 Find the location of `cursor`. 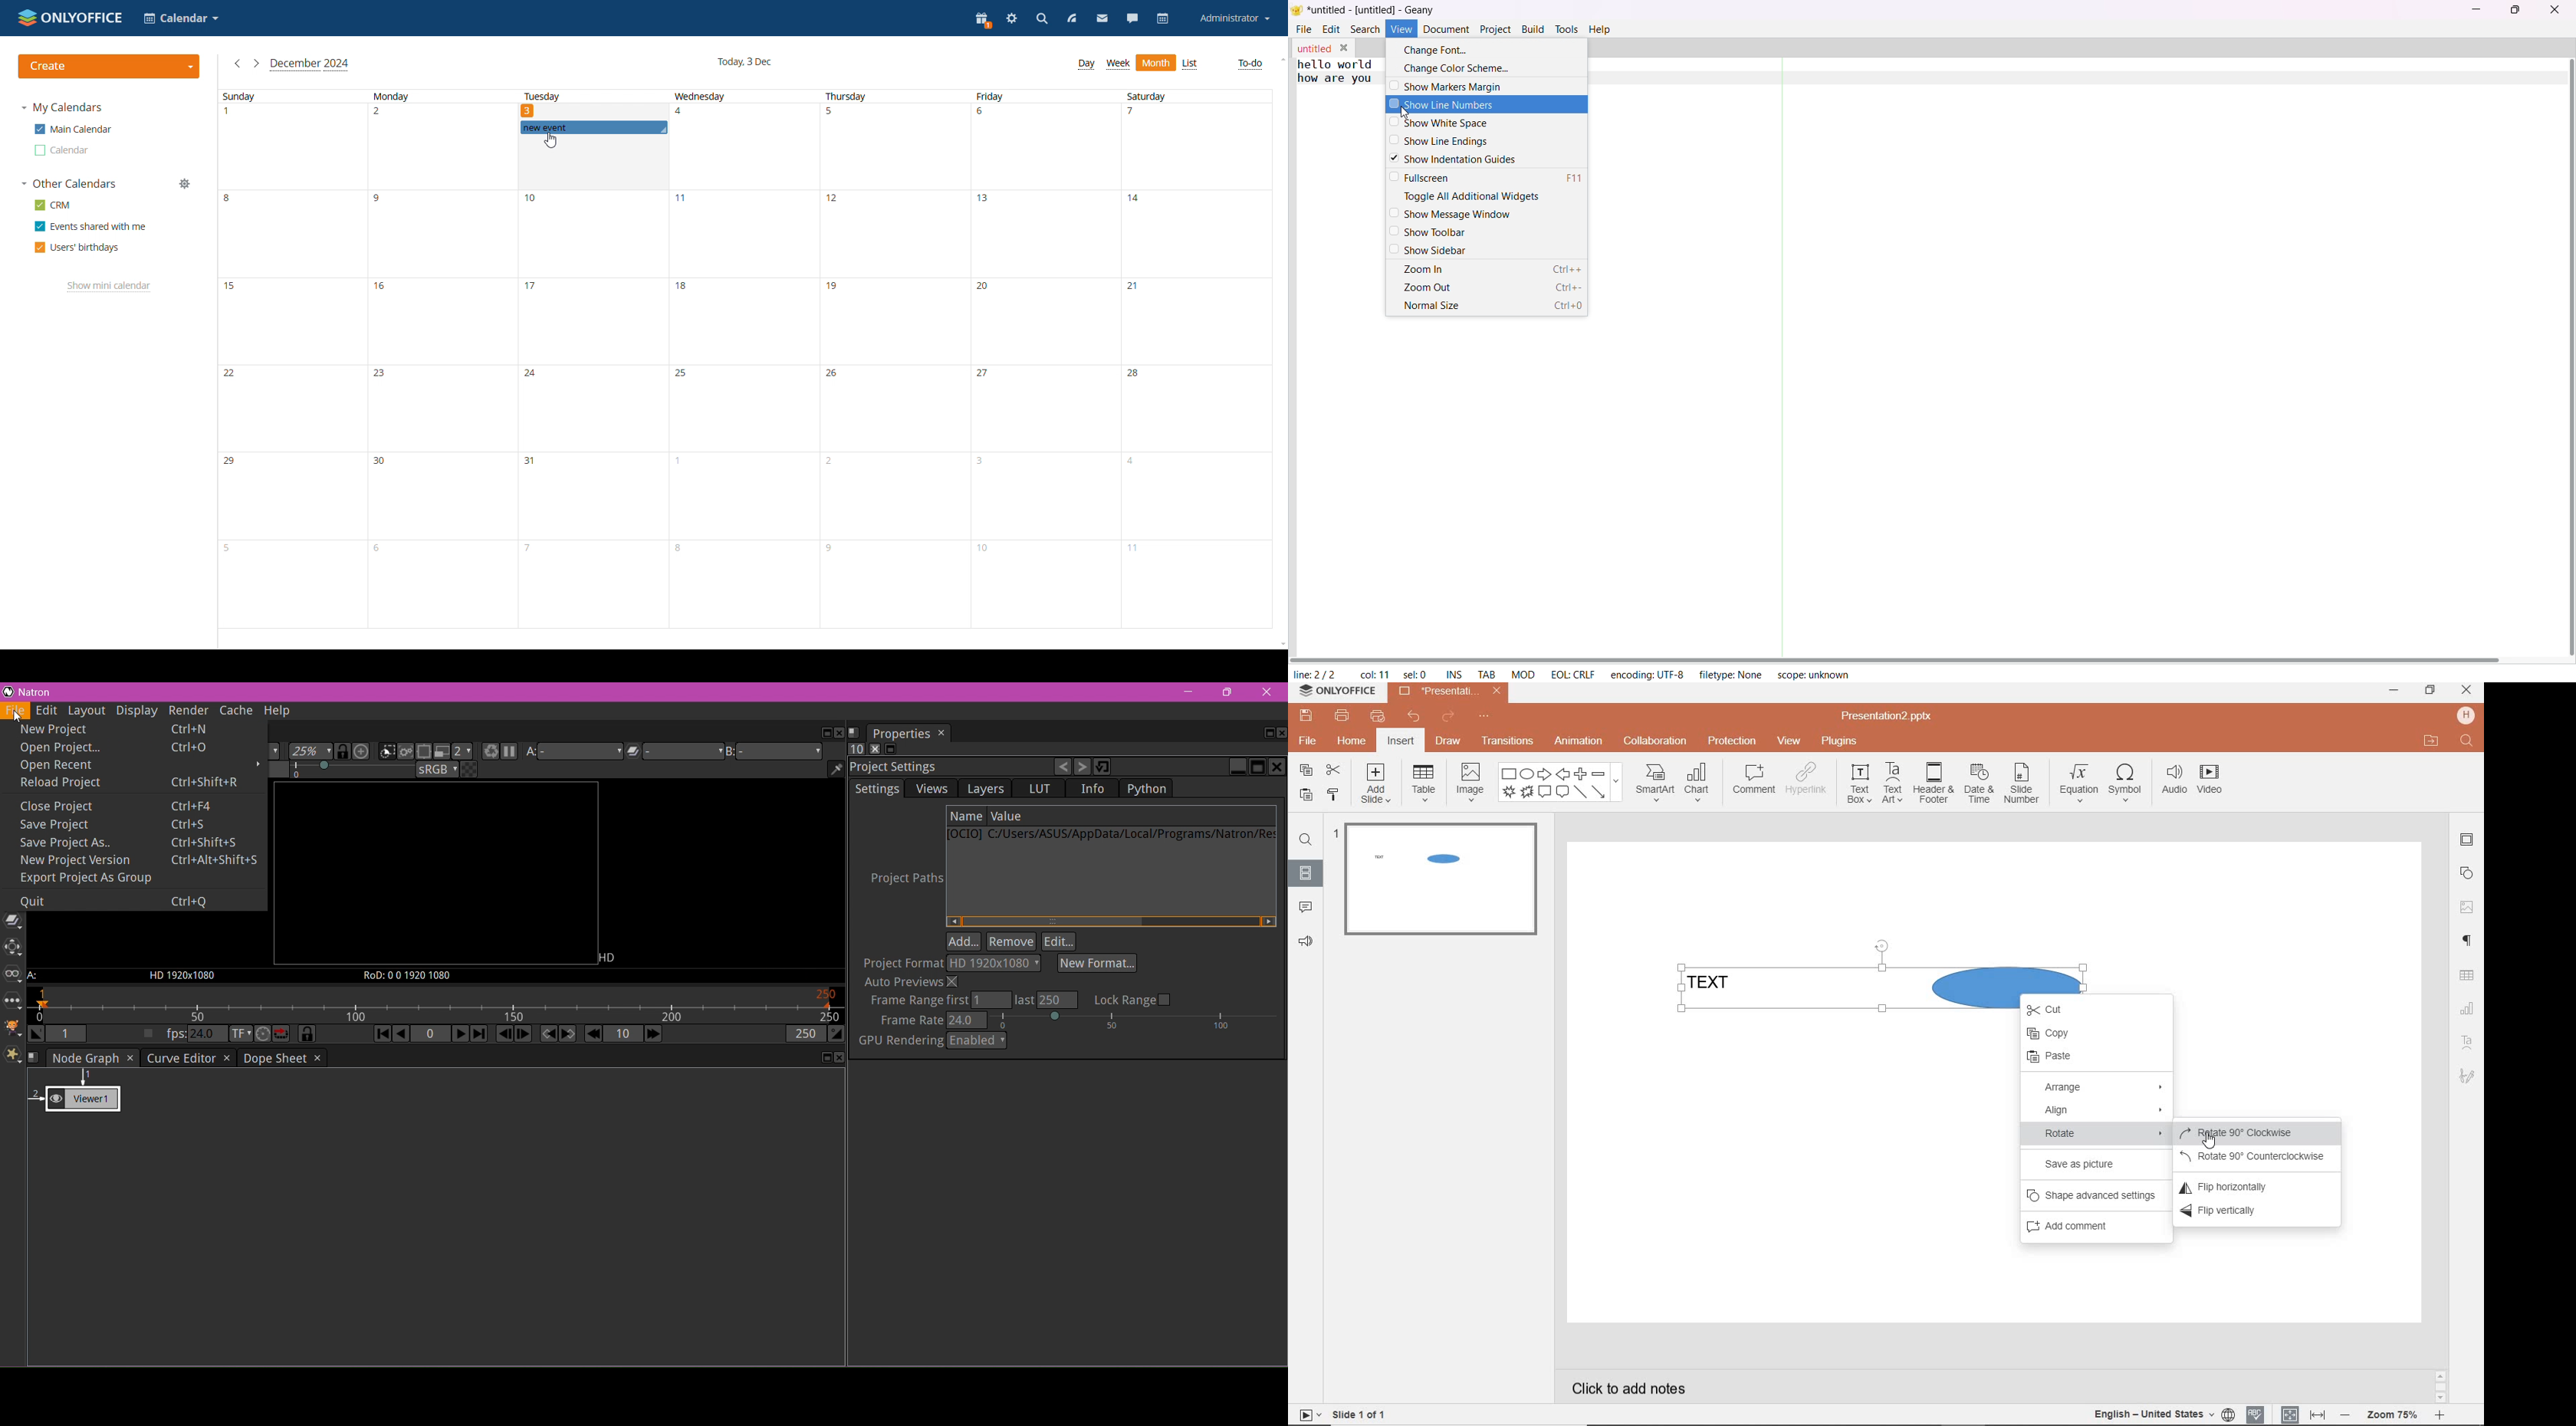

cursor is located at coordinates (2210, 1141).